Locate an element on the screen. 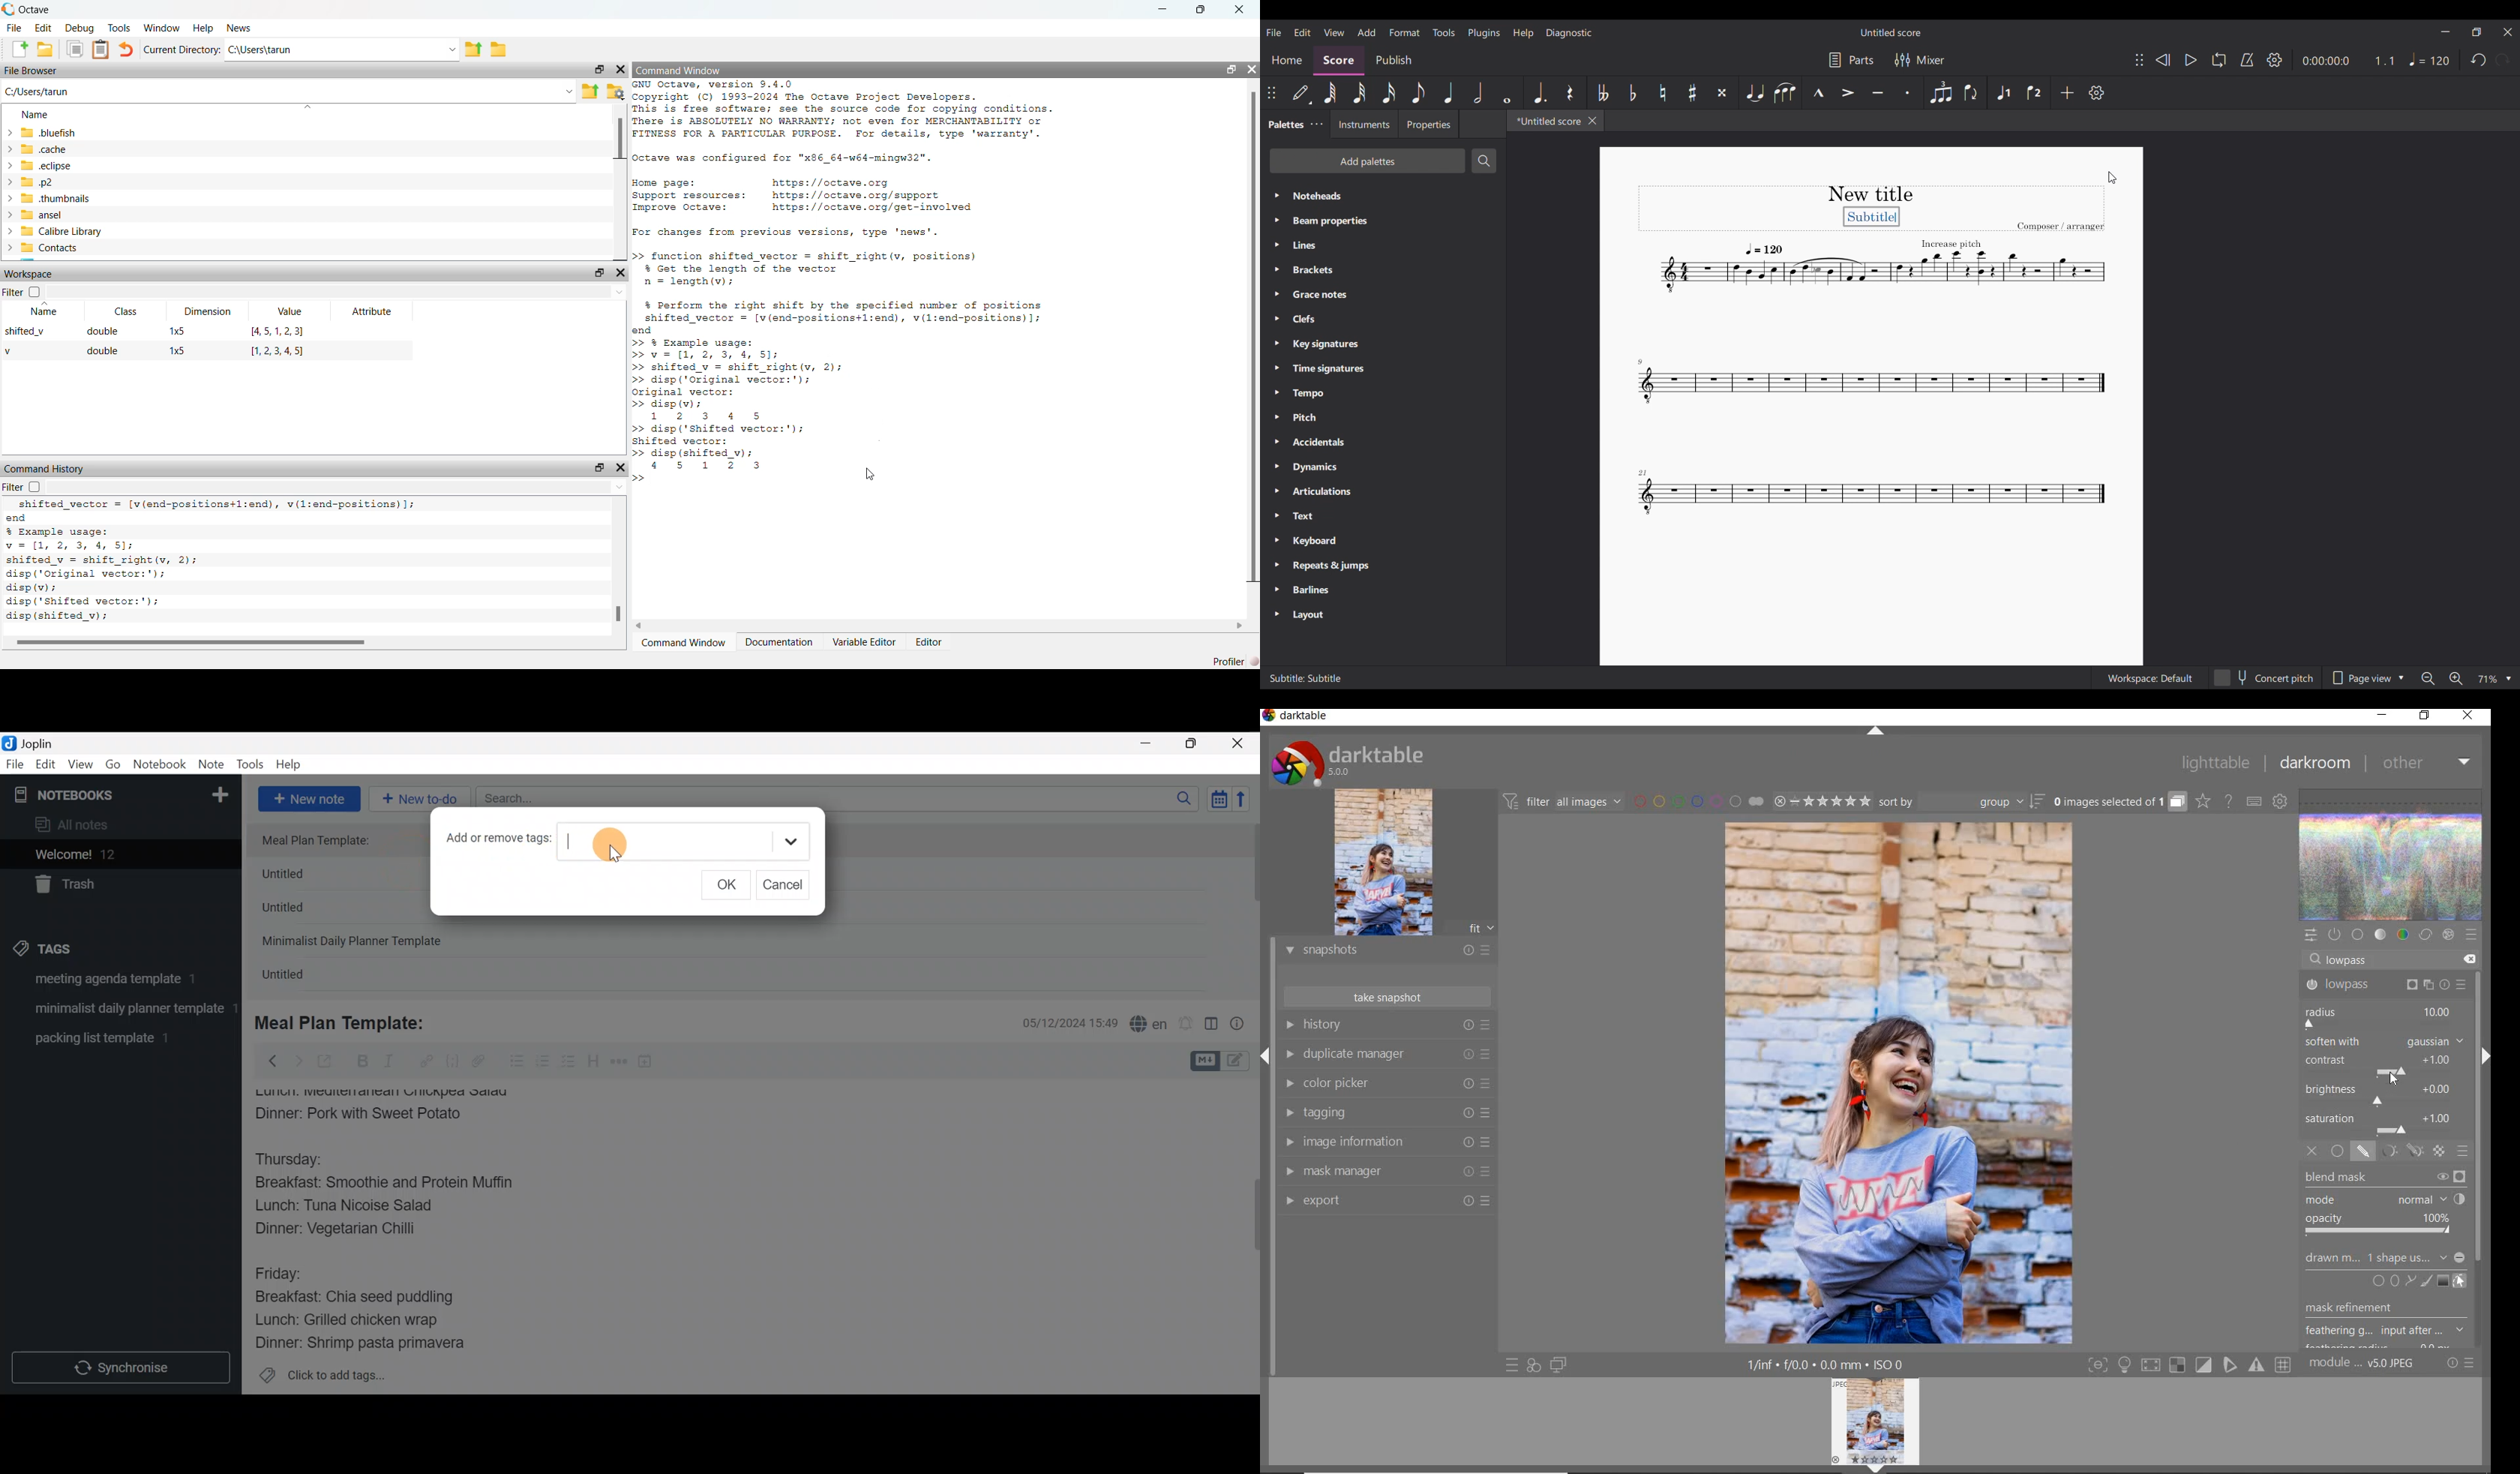 The height and width of the screenshot is (1484, 2520). Palette settings is located at coordinates (1316, 124).